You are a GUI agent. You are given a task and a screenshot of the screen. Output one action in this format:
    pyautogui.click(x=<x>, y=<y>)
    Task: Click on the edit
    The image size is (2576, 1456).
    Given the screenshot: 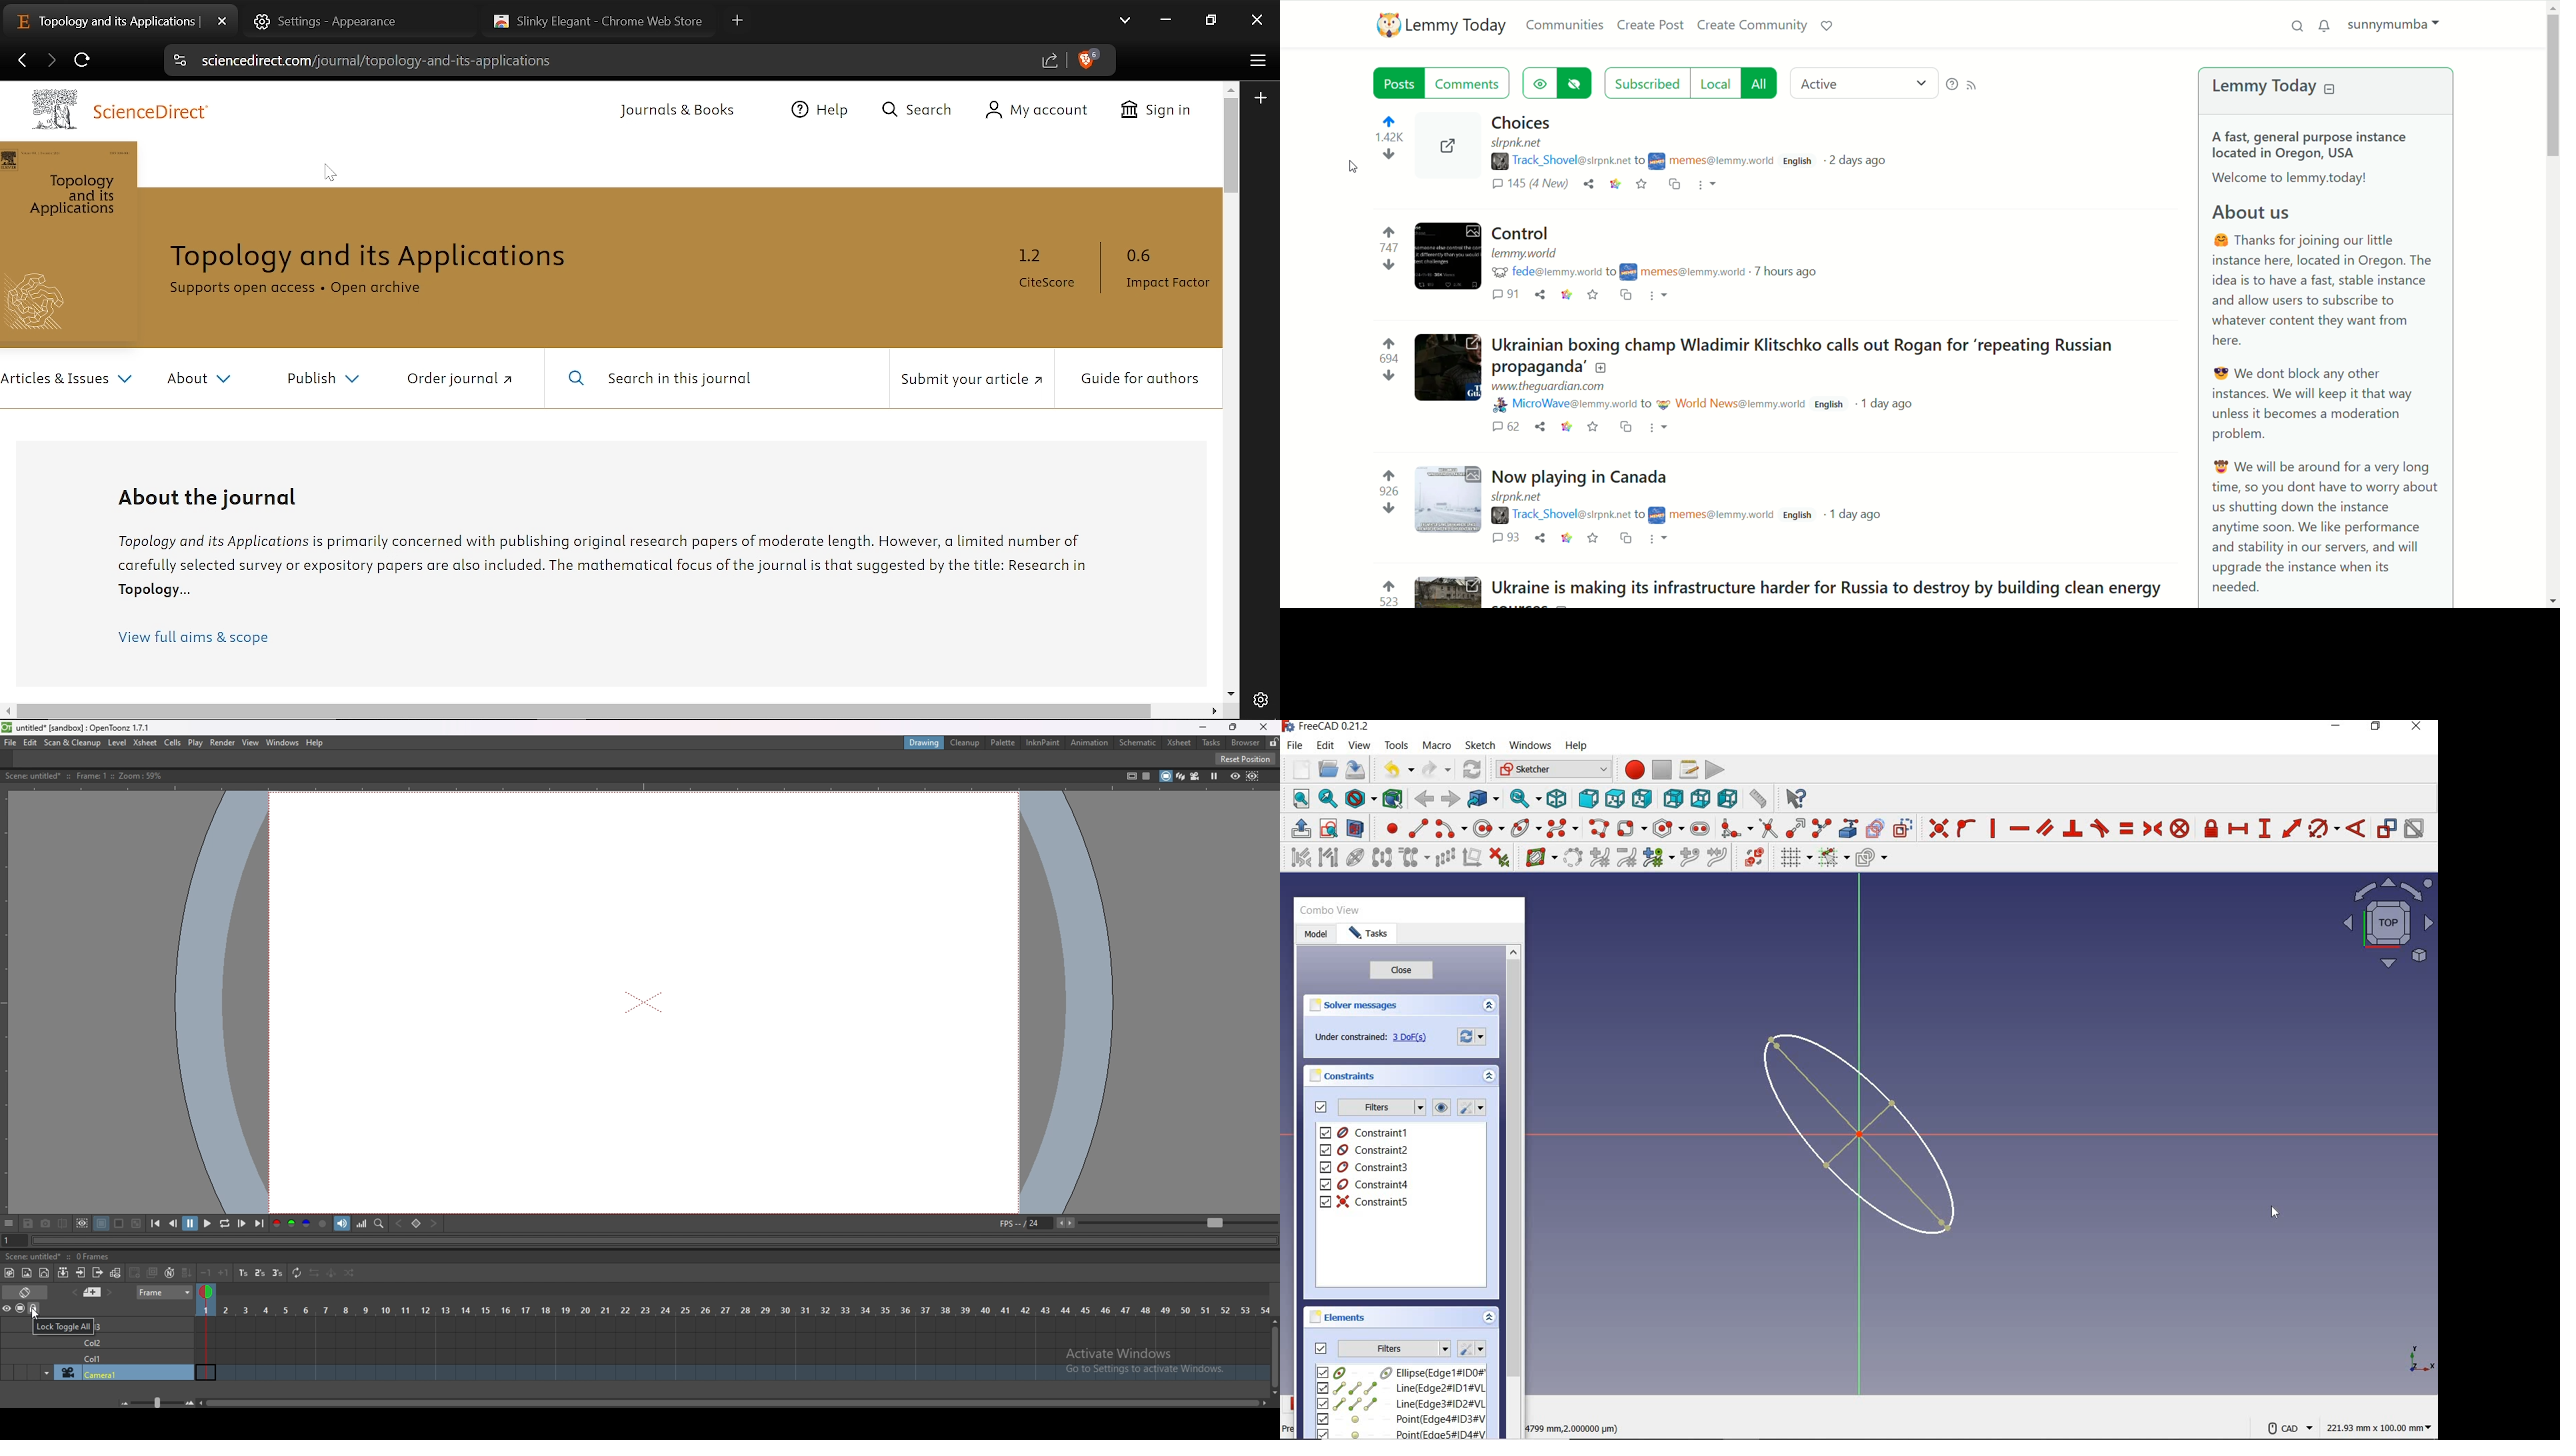 What is the action you would take?
    pyautogui.click(x=31, y=742)
    